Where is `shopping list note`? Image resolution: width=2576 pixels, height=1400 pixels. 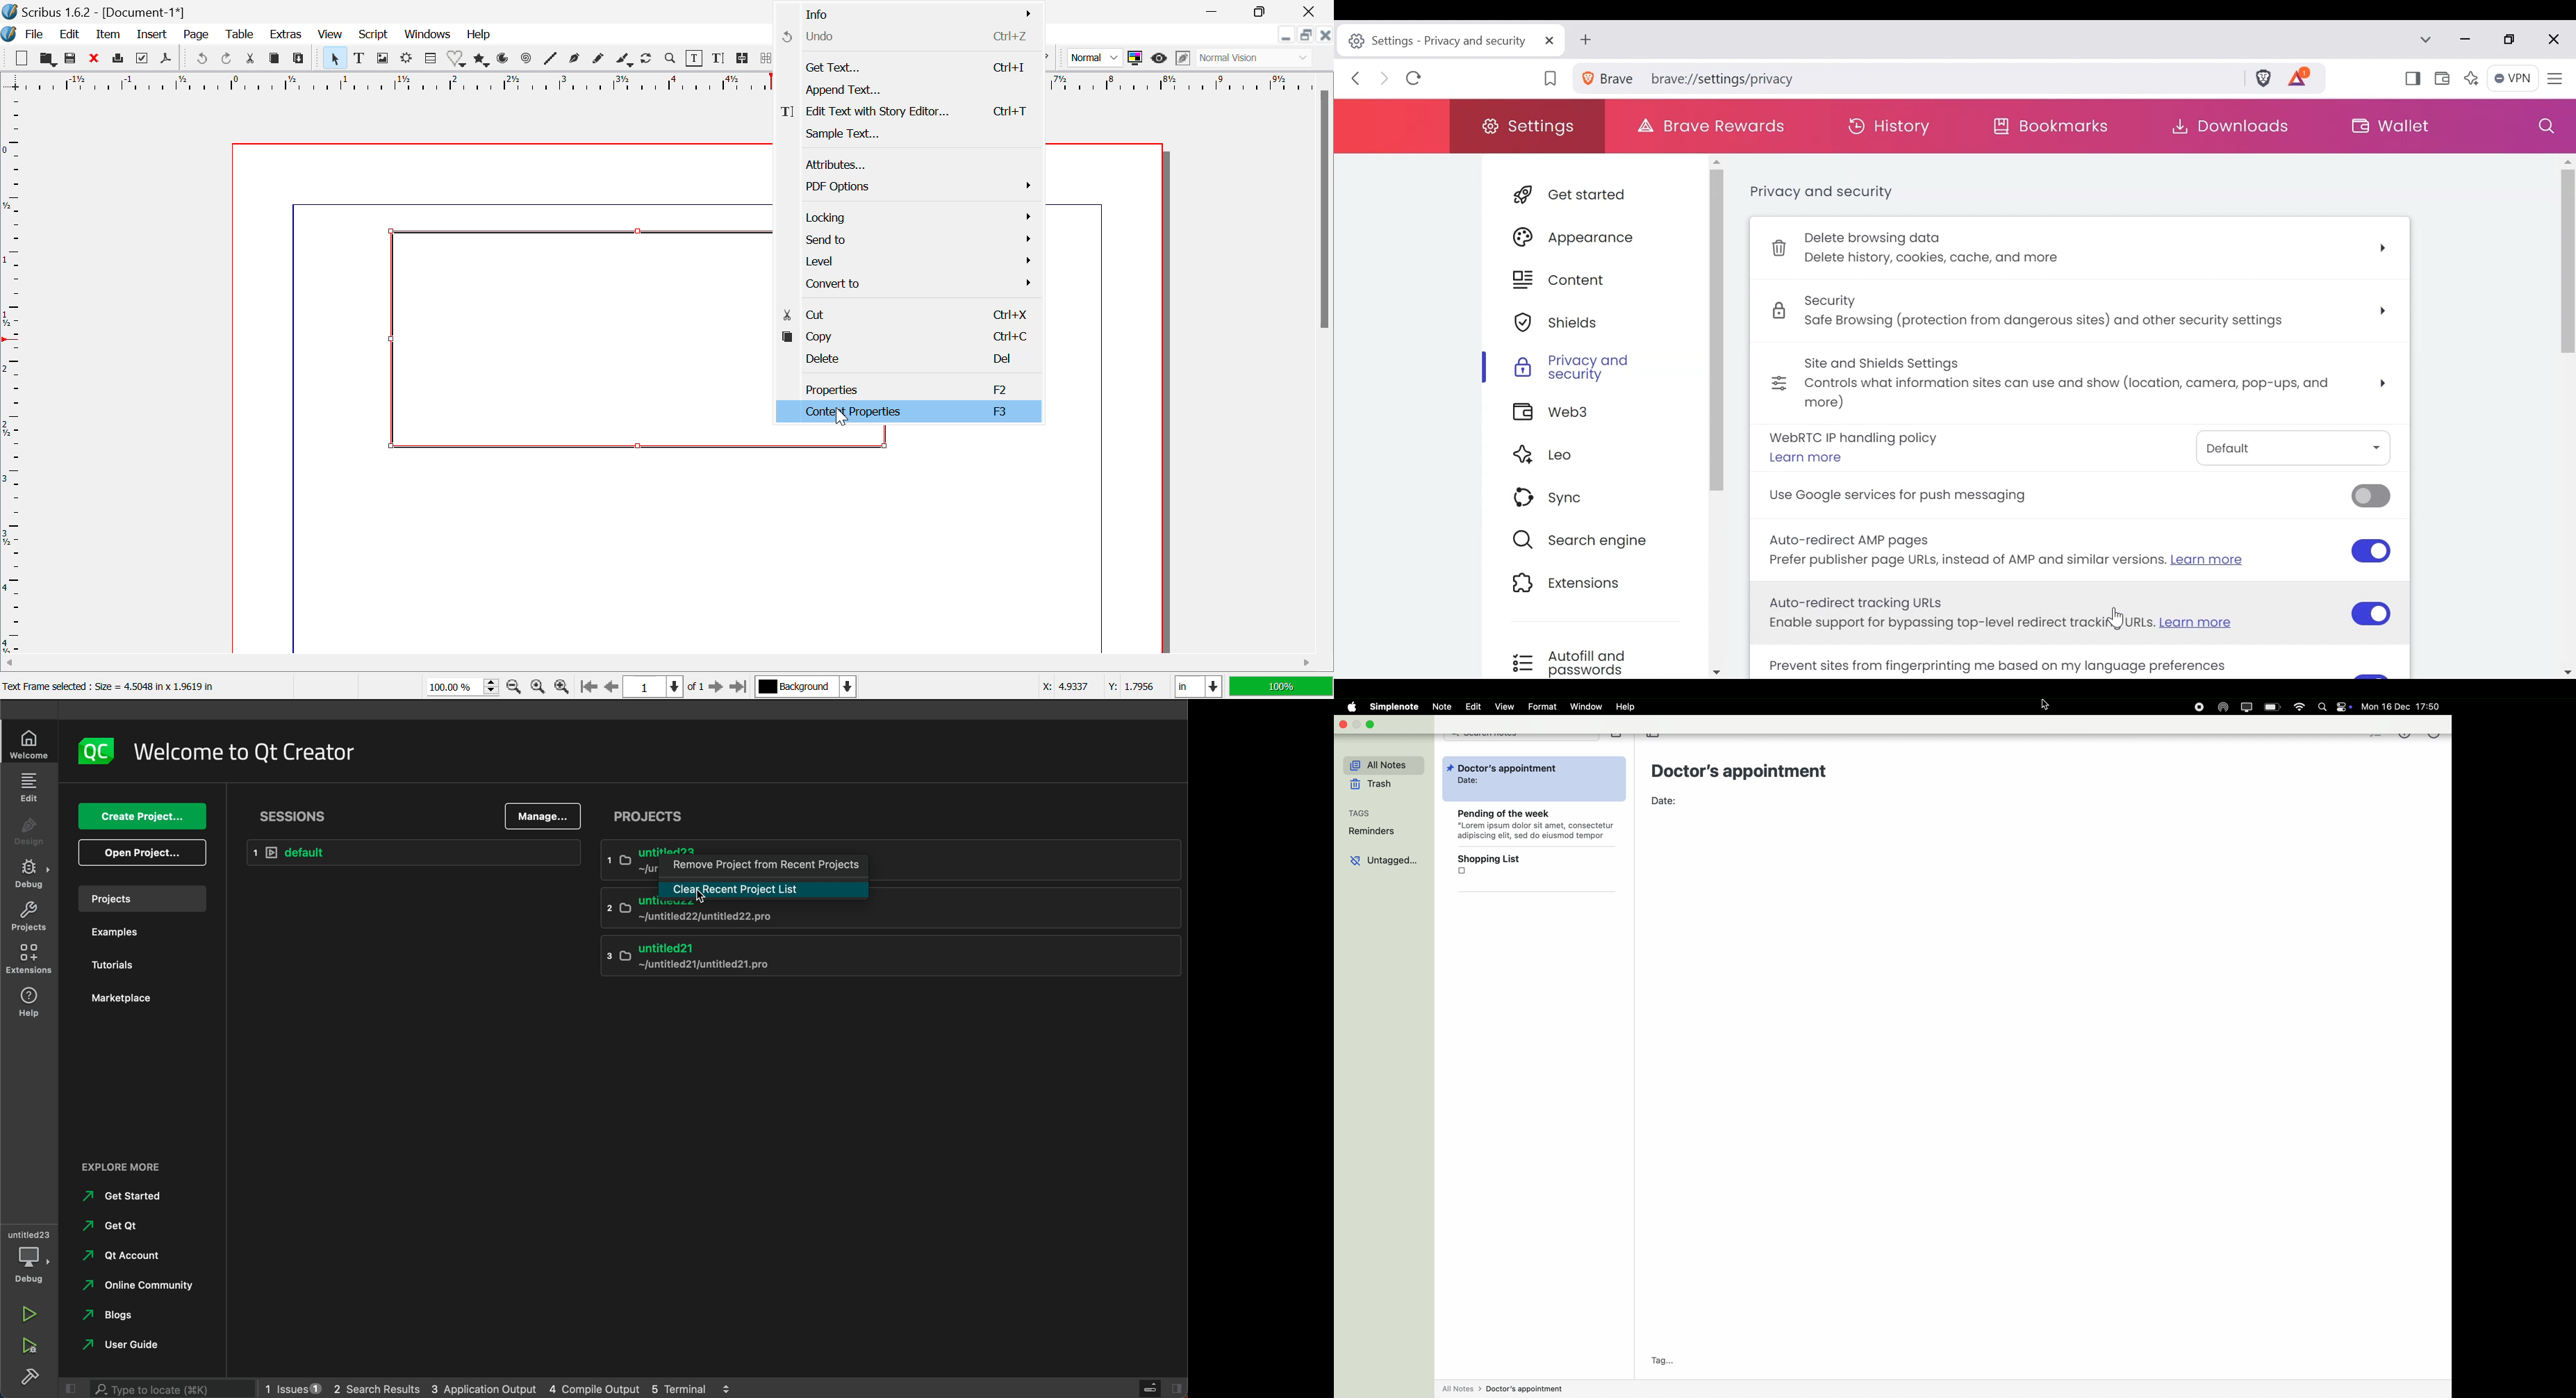 shopping list note is located at coordinates (1535, 870).